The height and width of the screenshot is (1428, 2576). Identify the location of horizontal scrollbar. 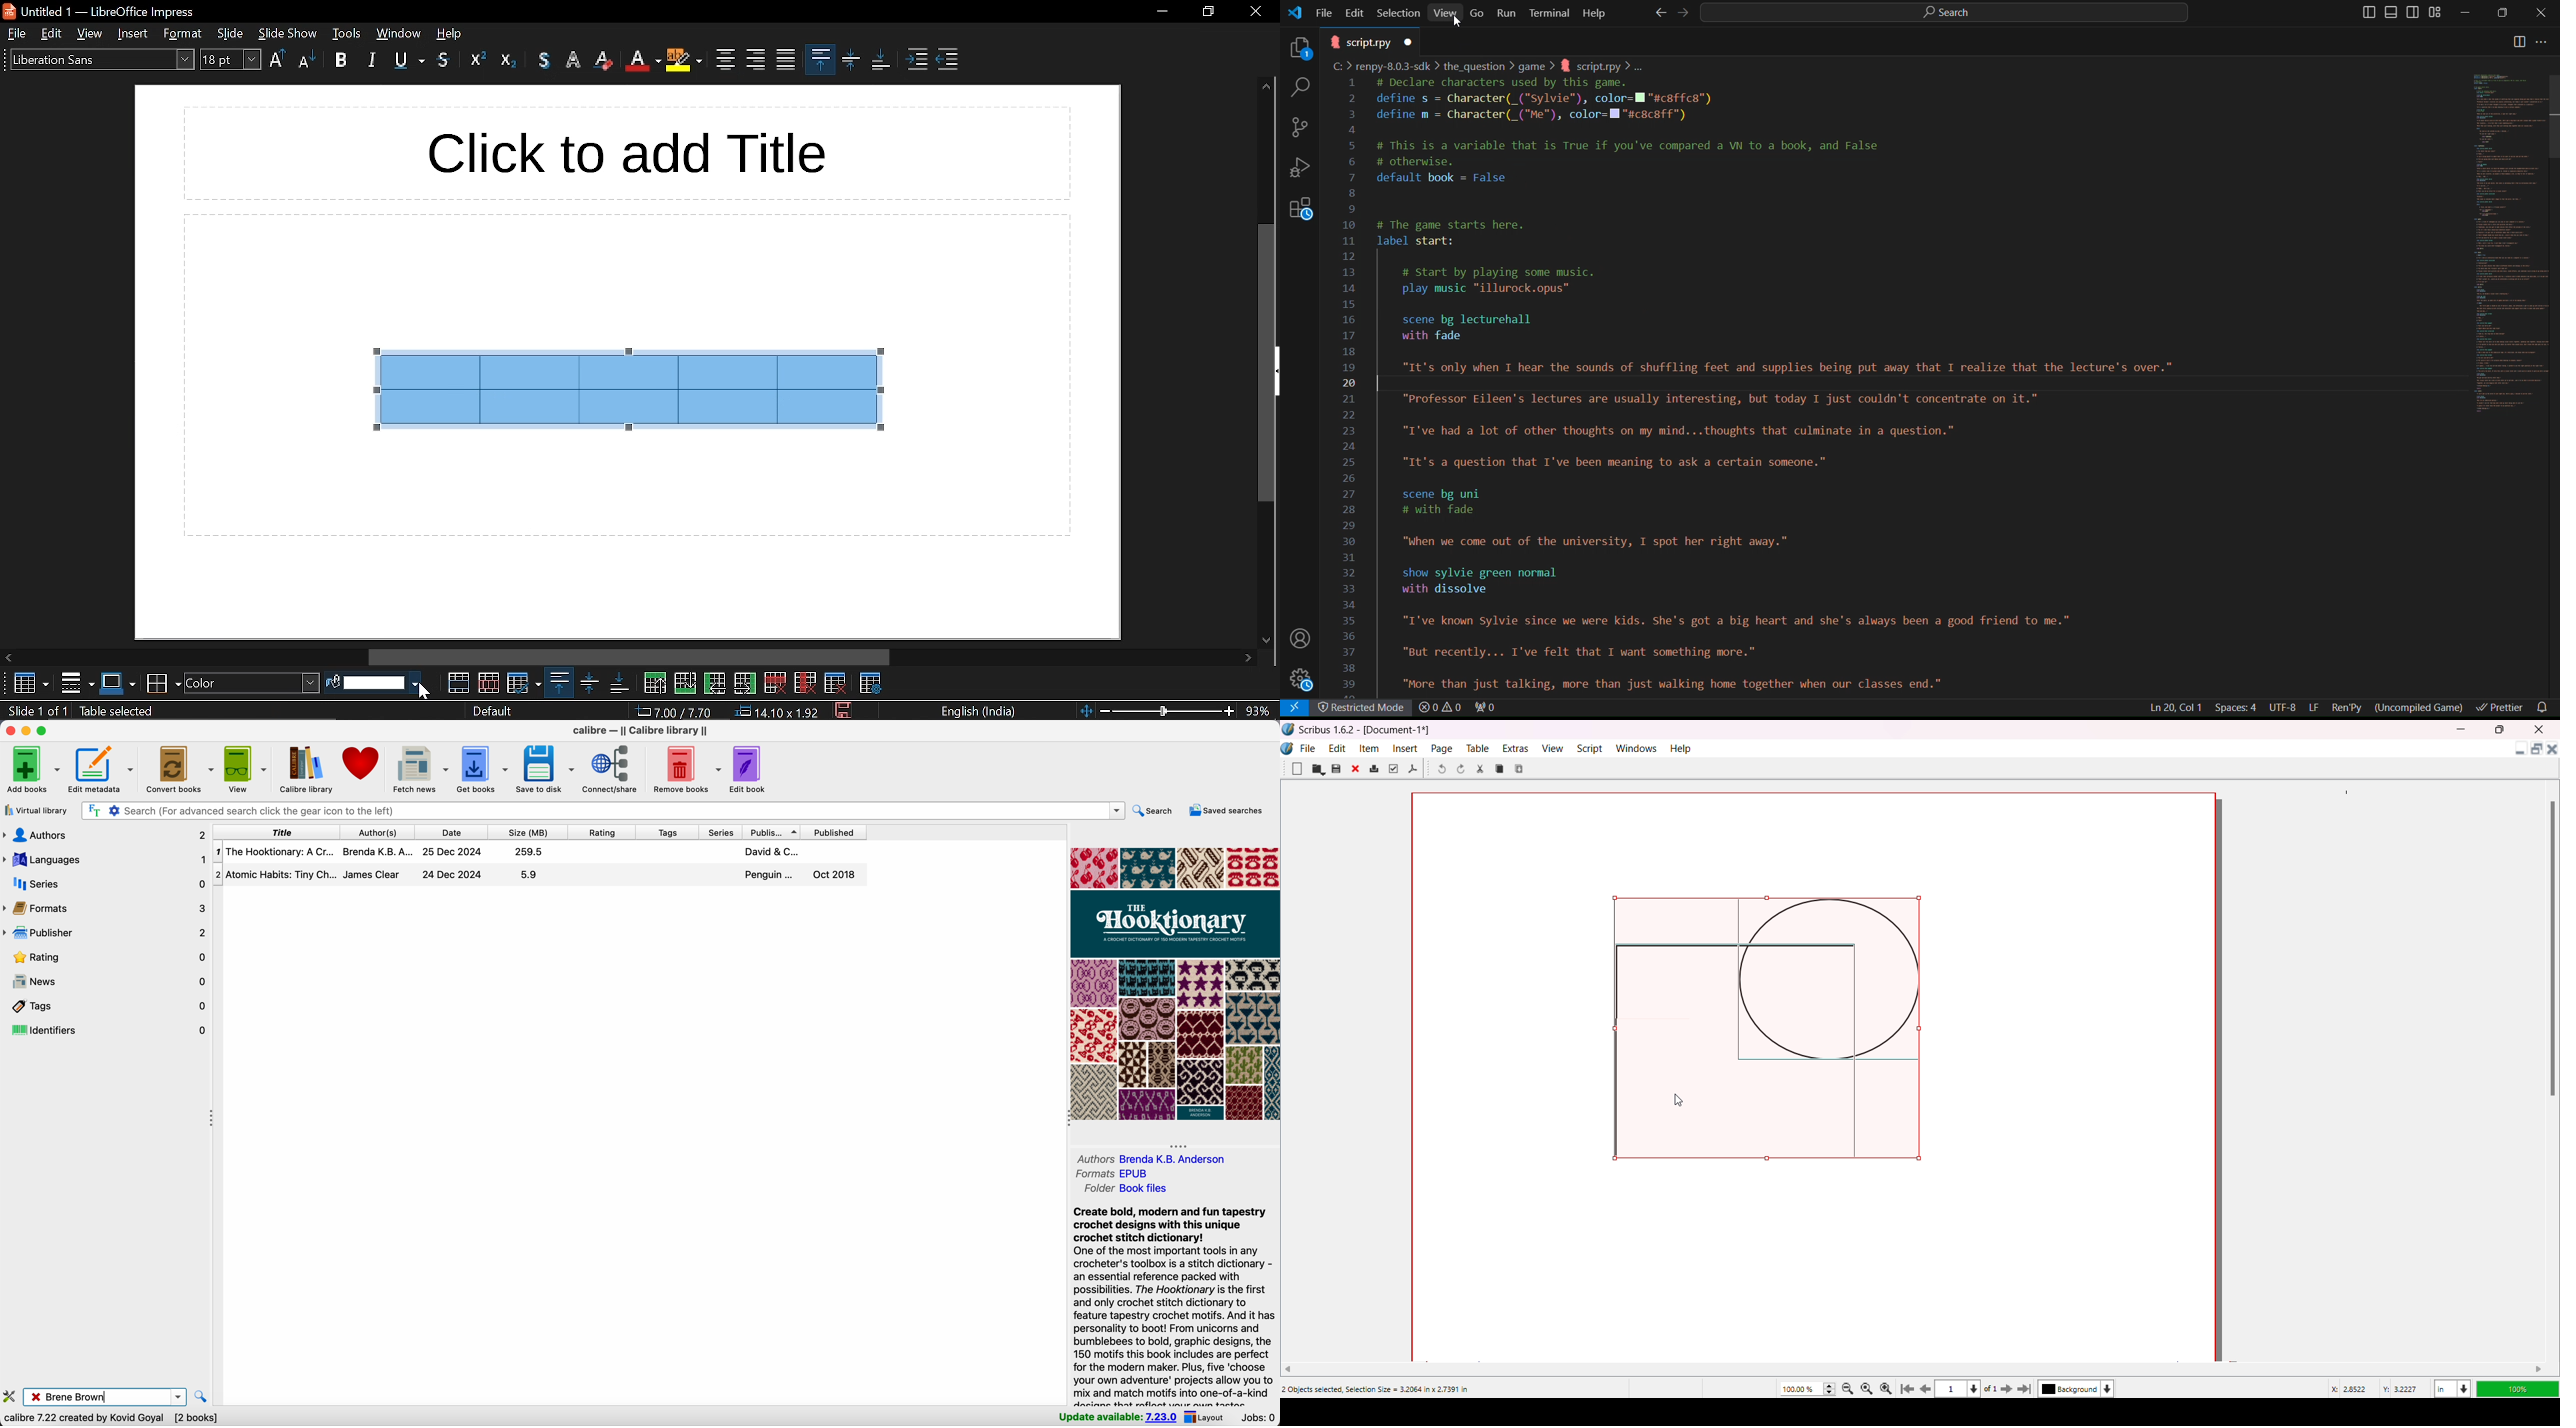
(626, 657).